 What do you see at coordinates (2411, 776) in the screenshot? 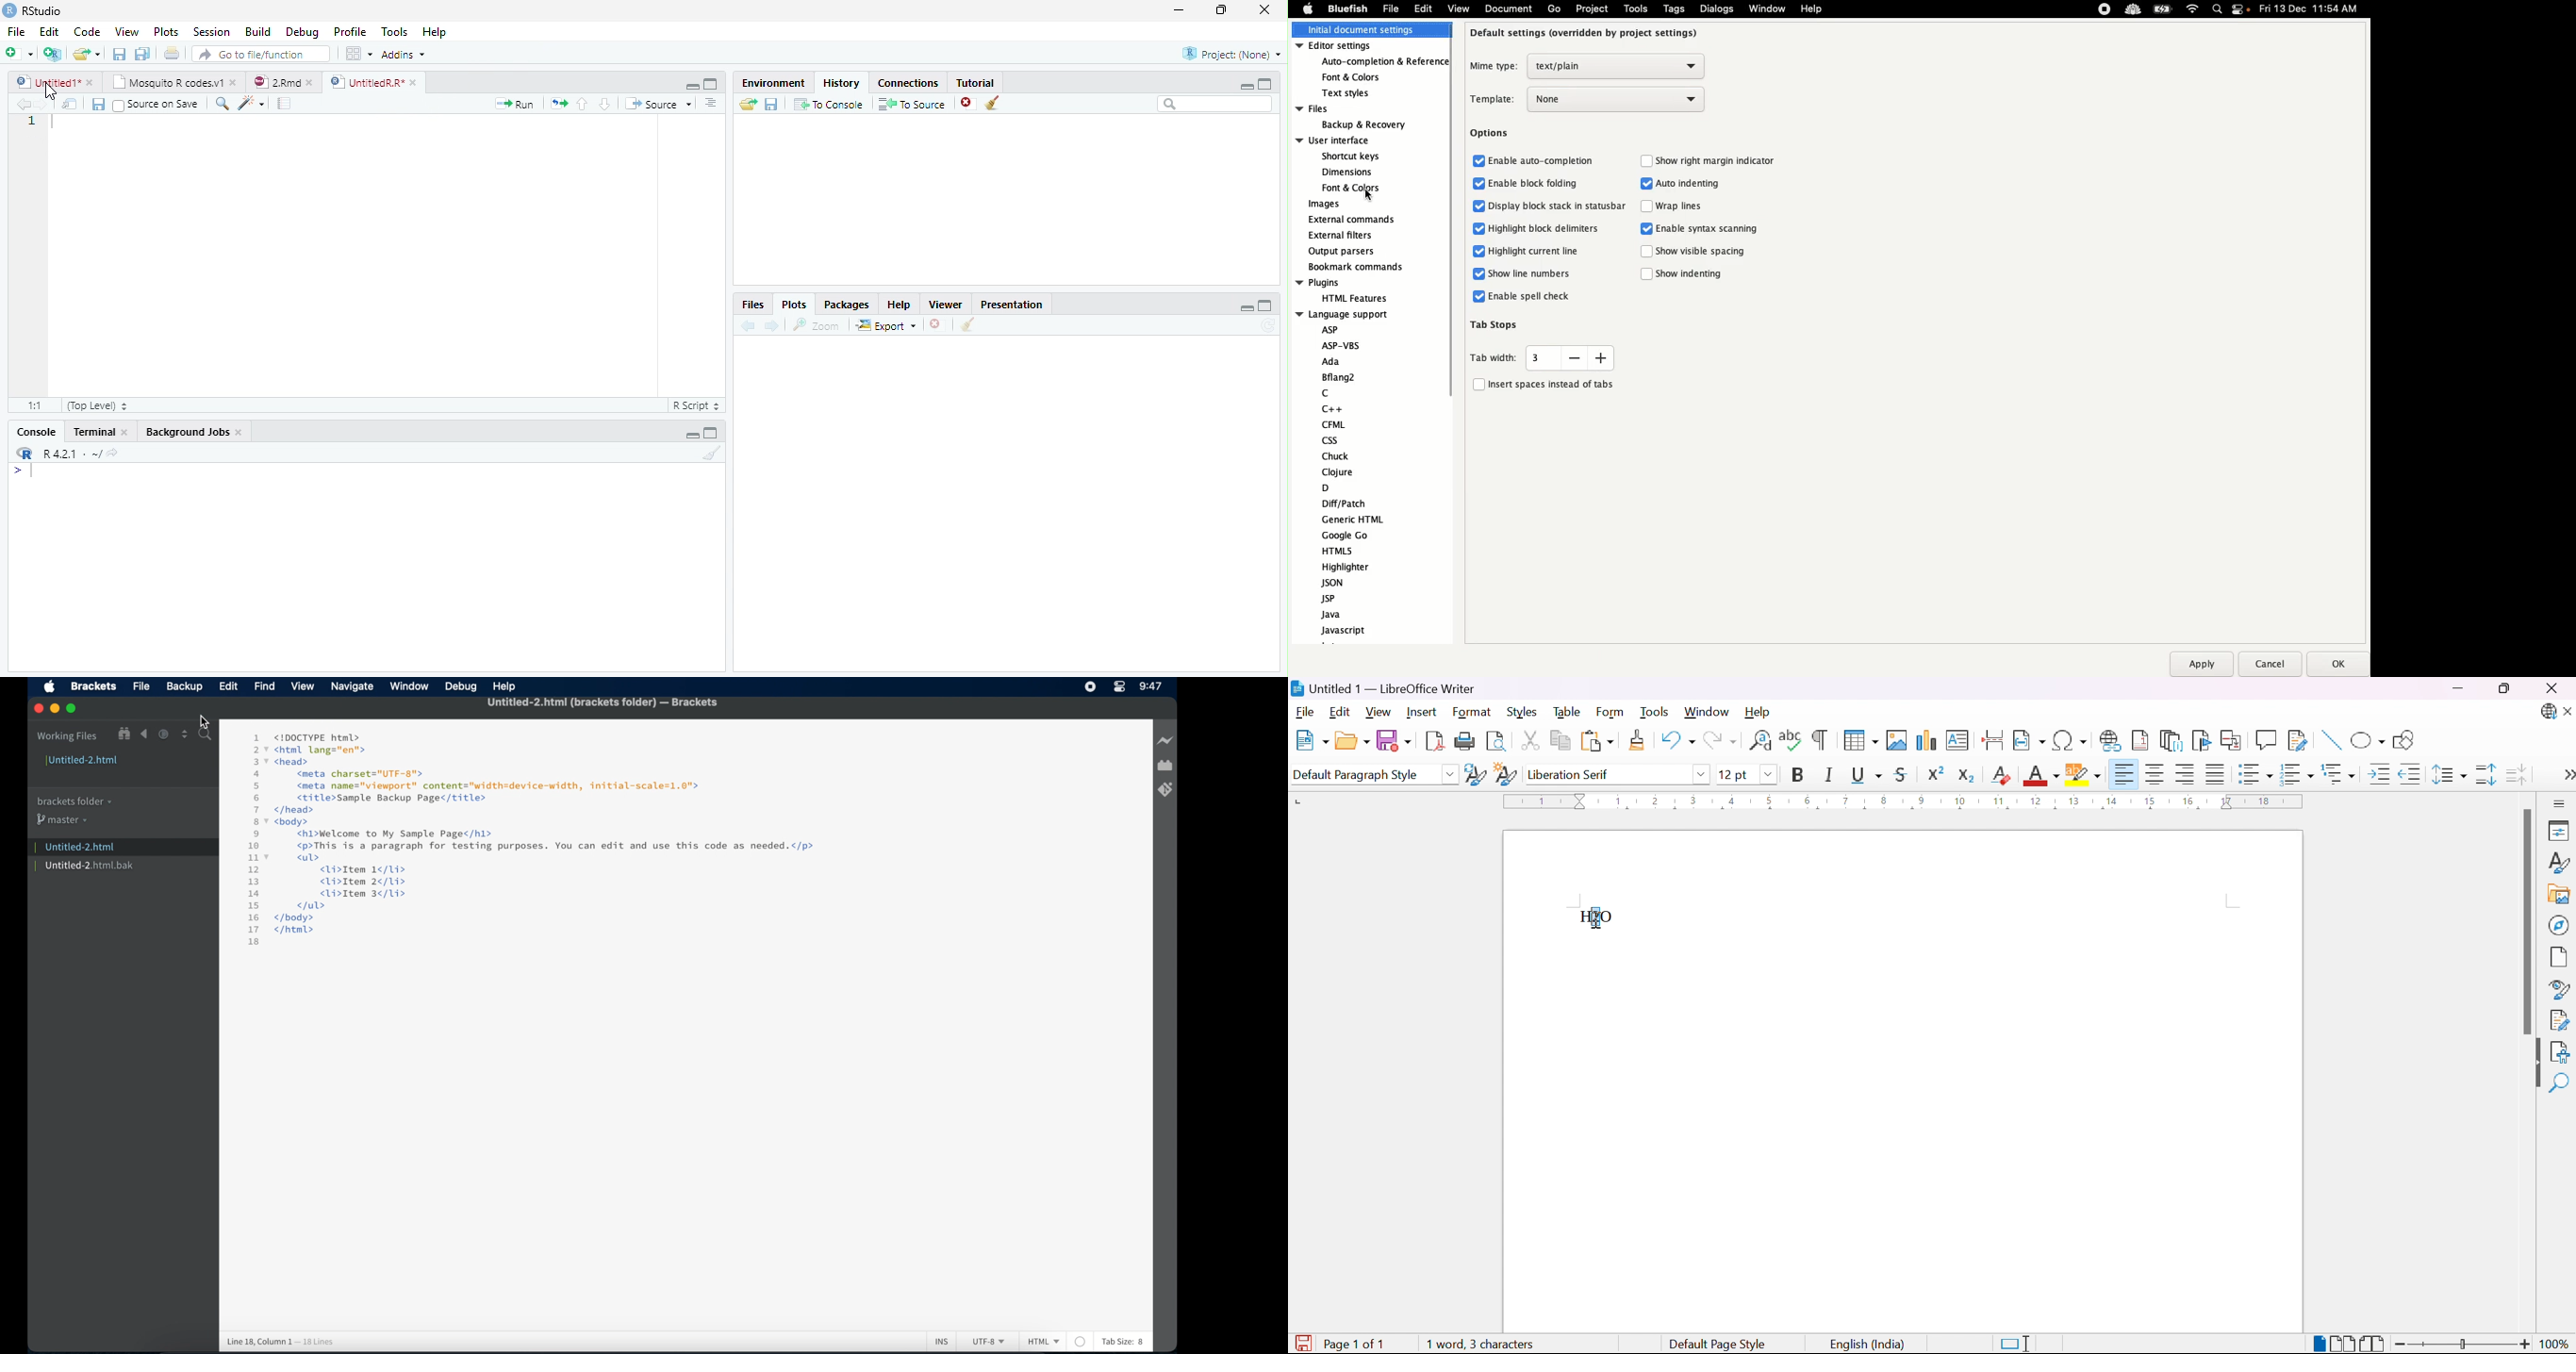
I see `Decrease indent` at bounding box center [2411, 776].